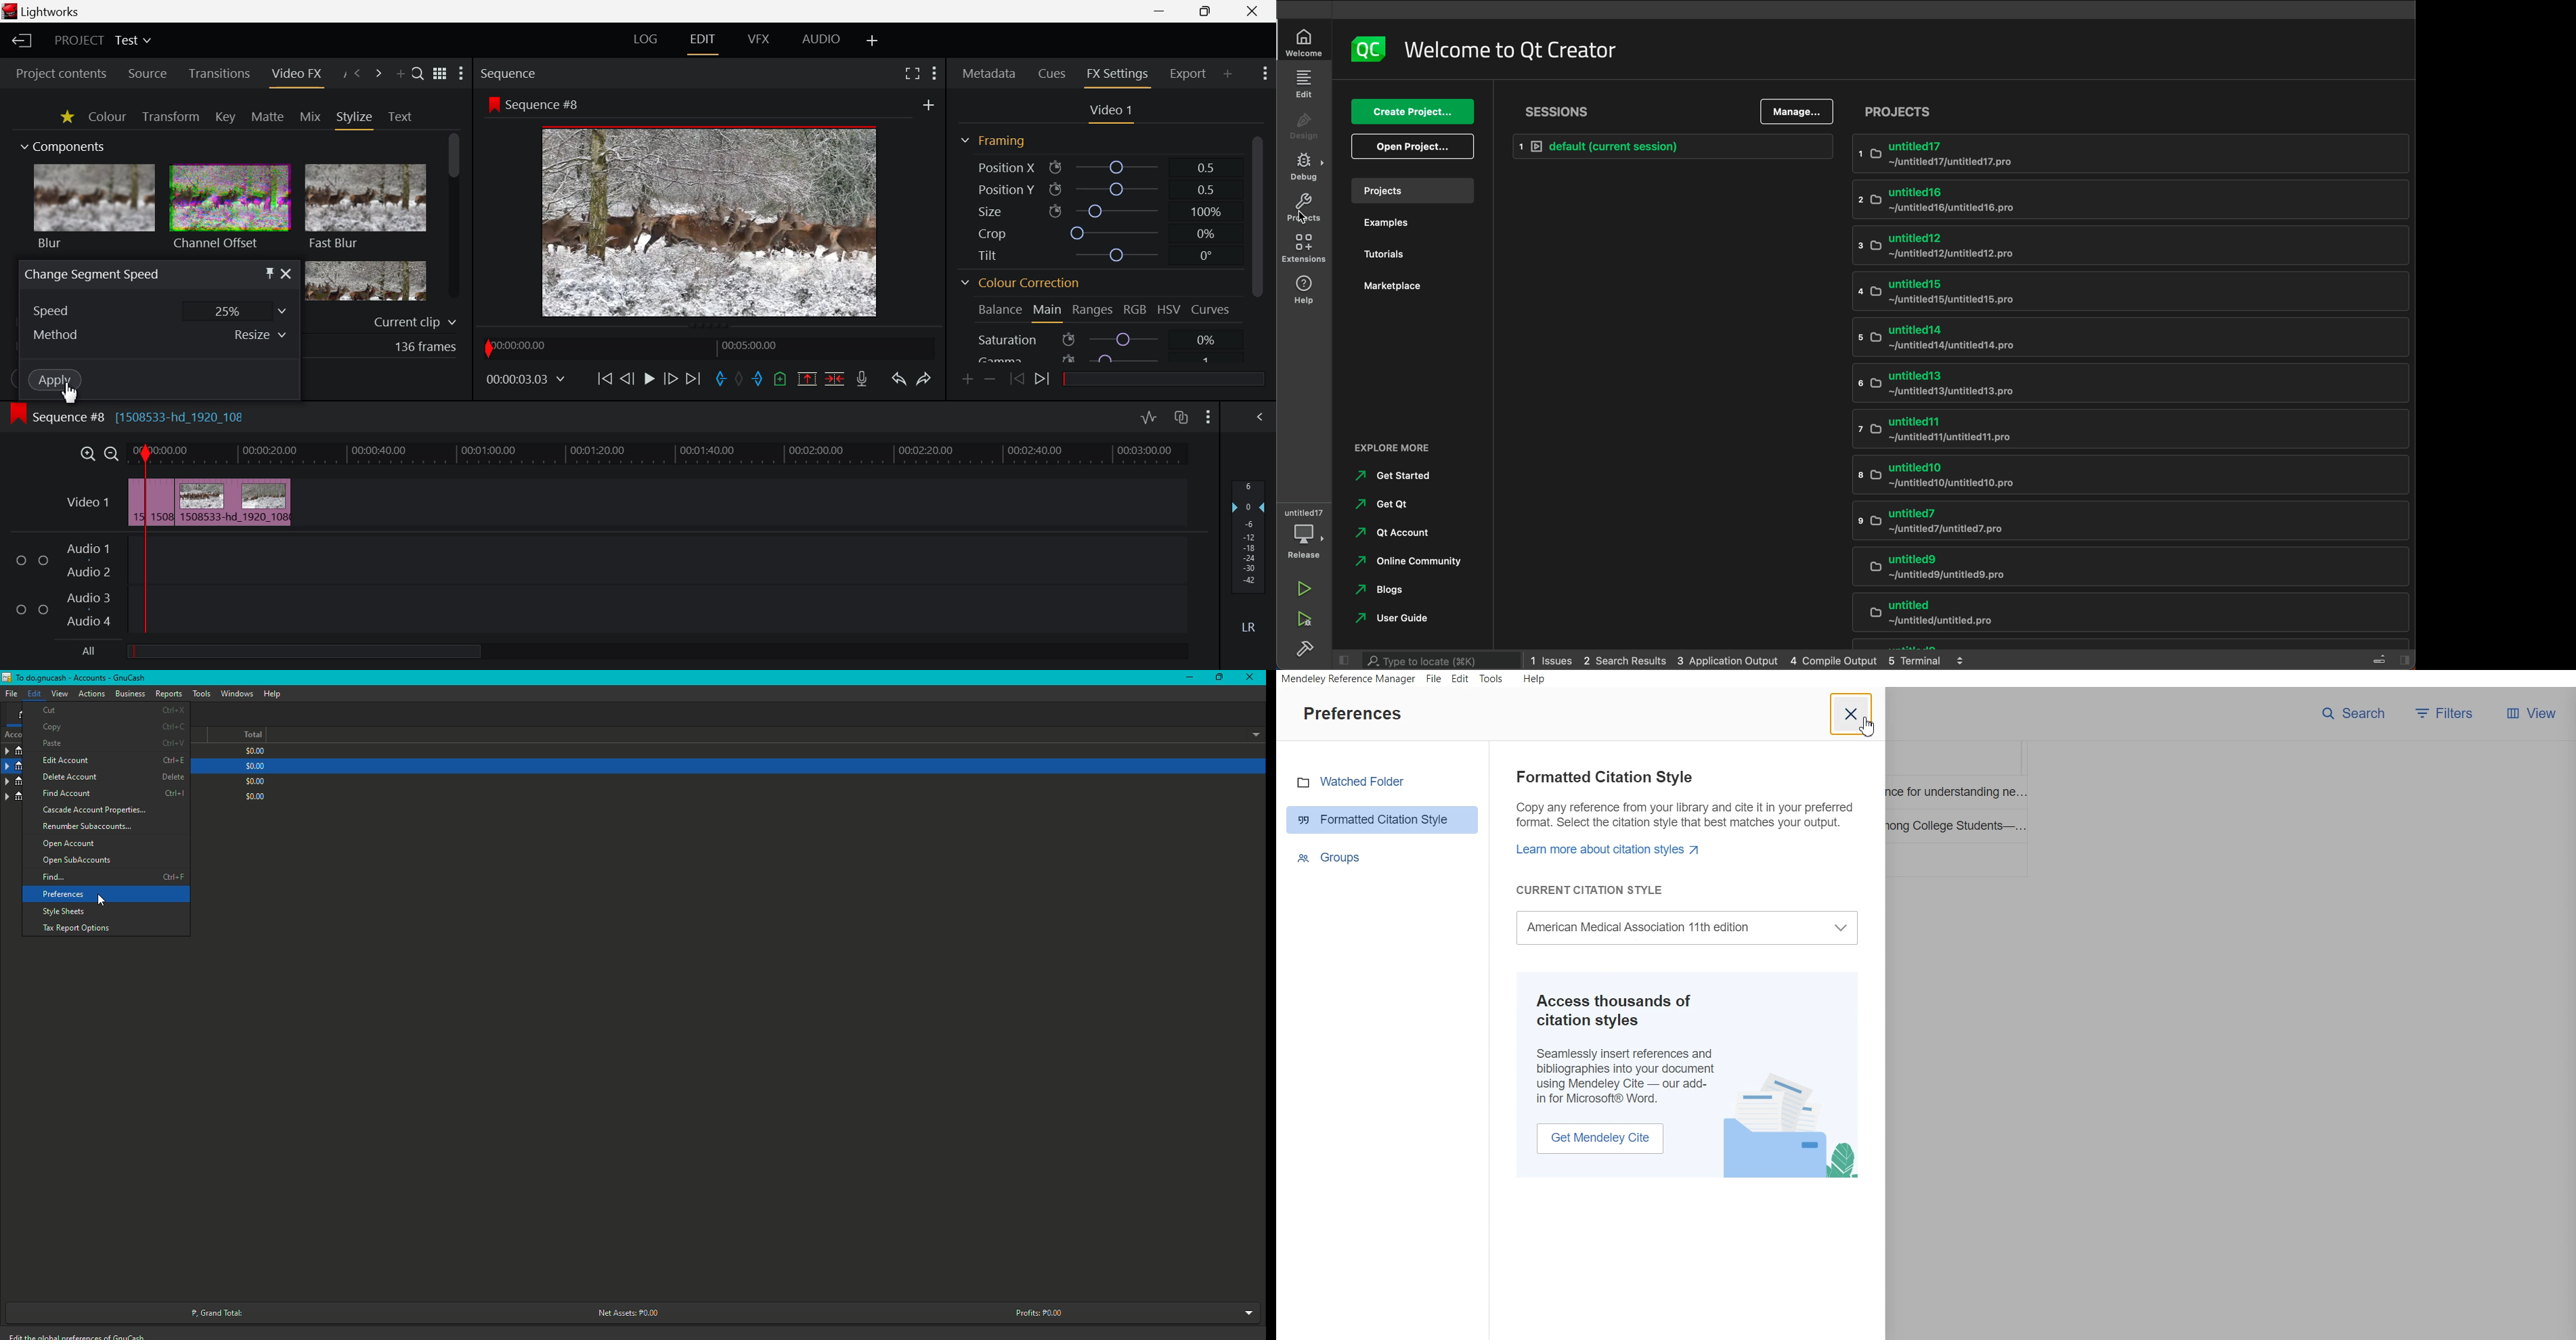  What do you see at coordinates (1251, 677) in the screenshot?
I see `Close` at bounding box center [1251, 677].